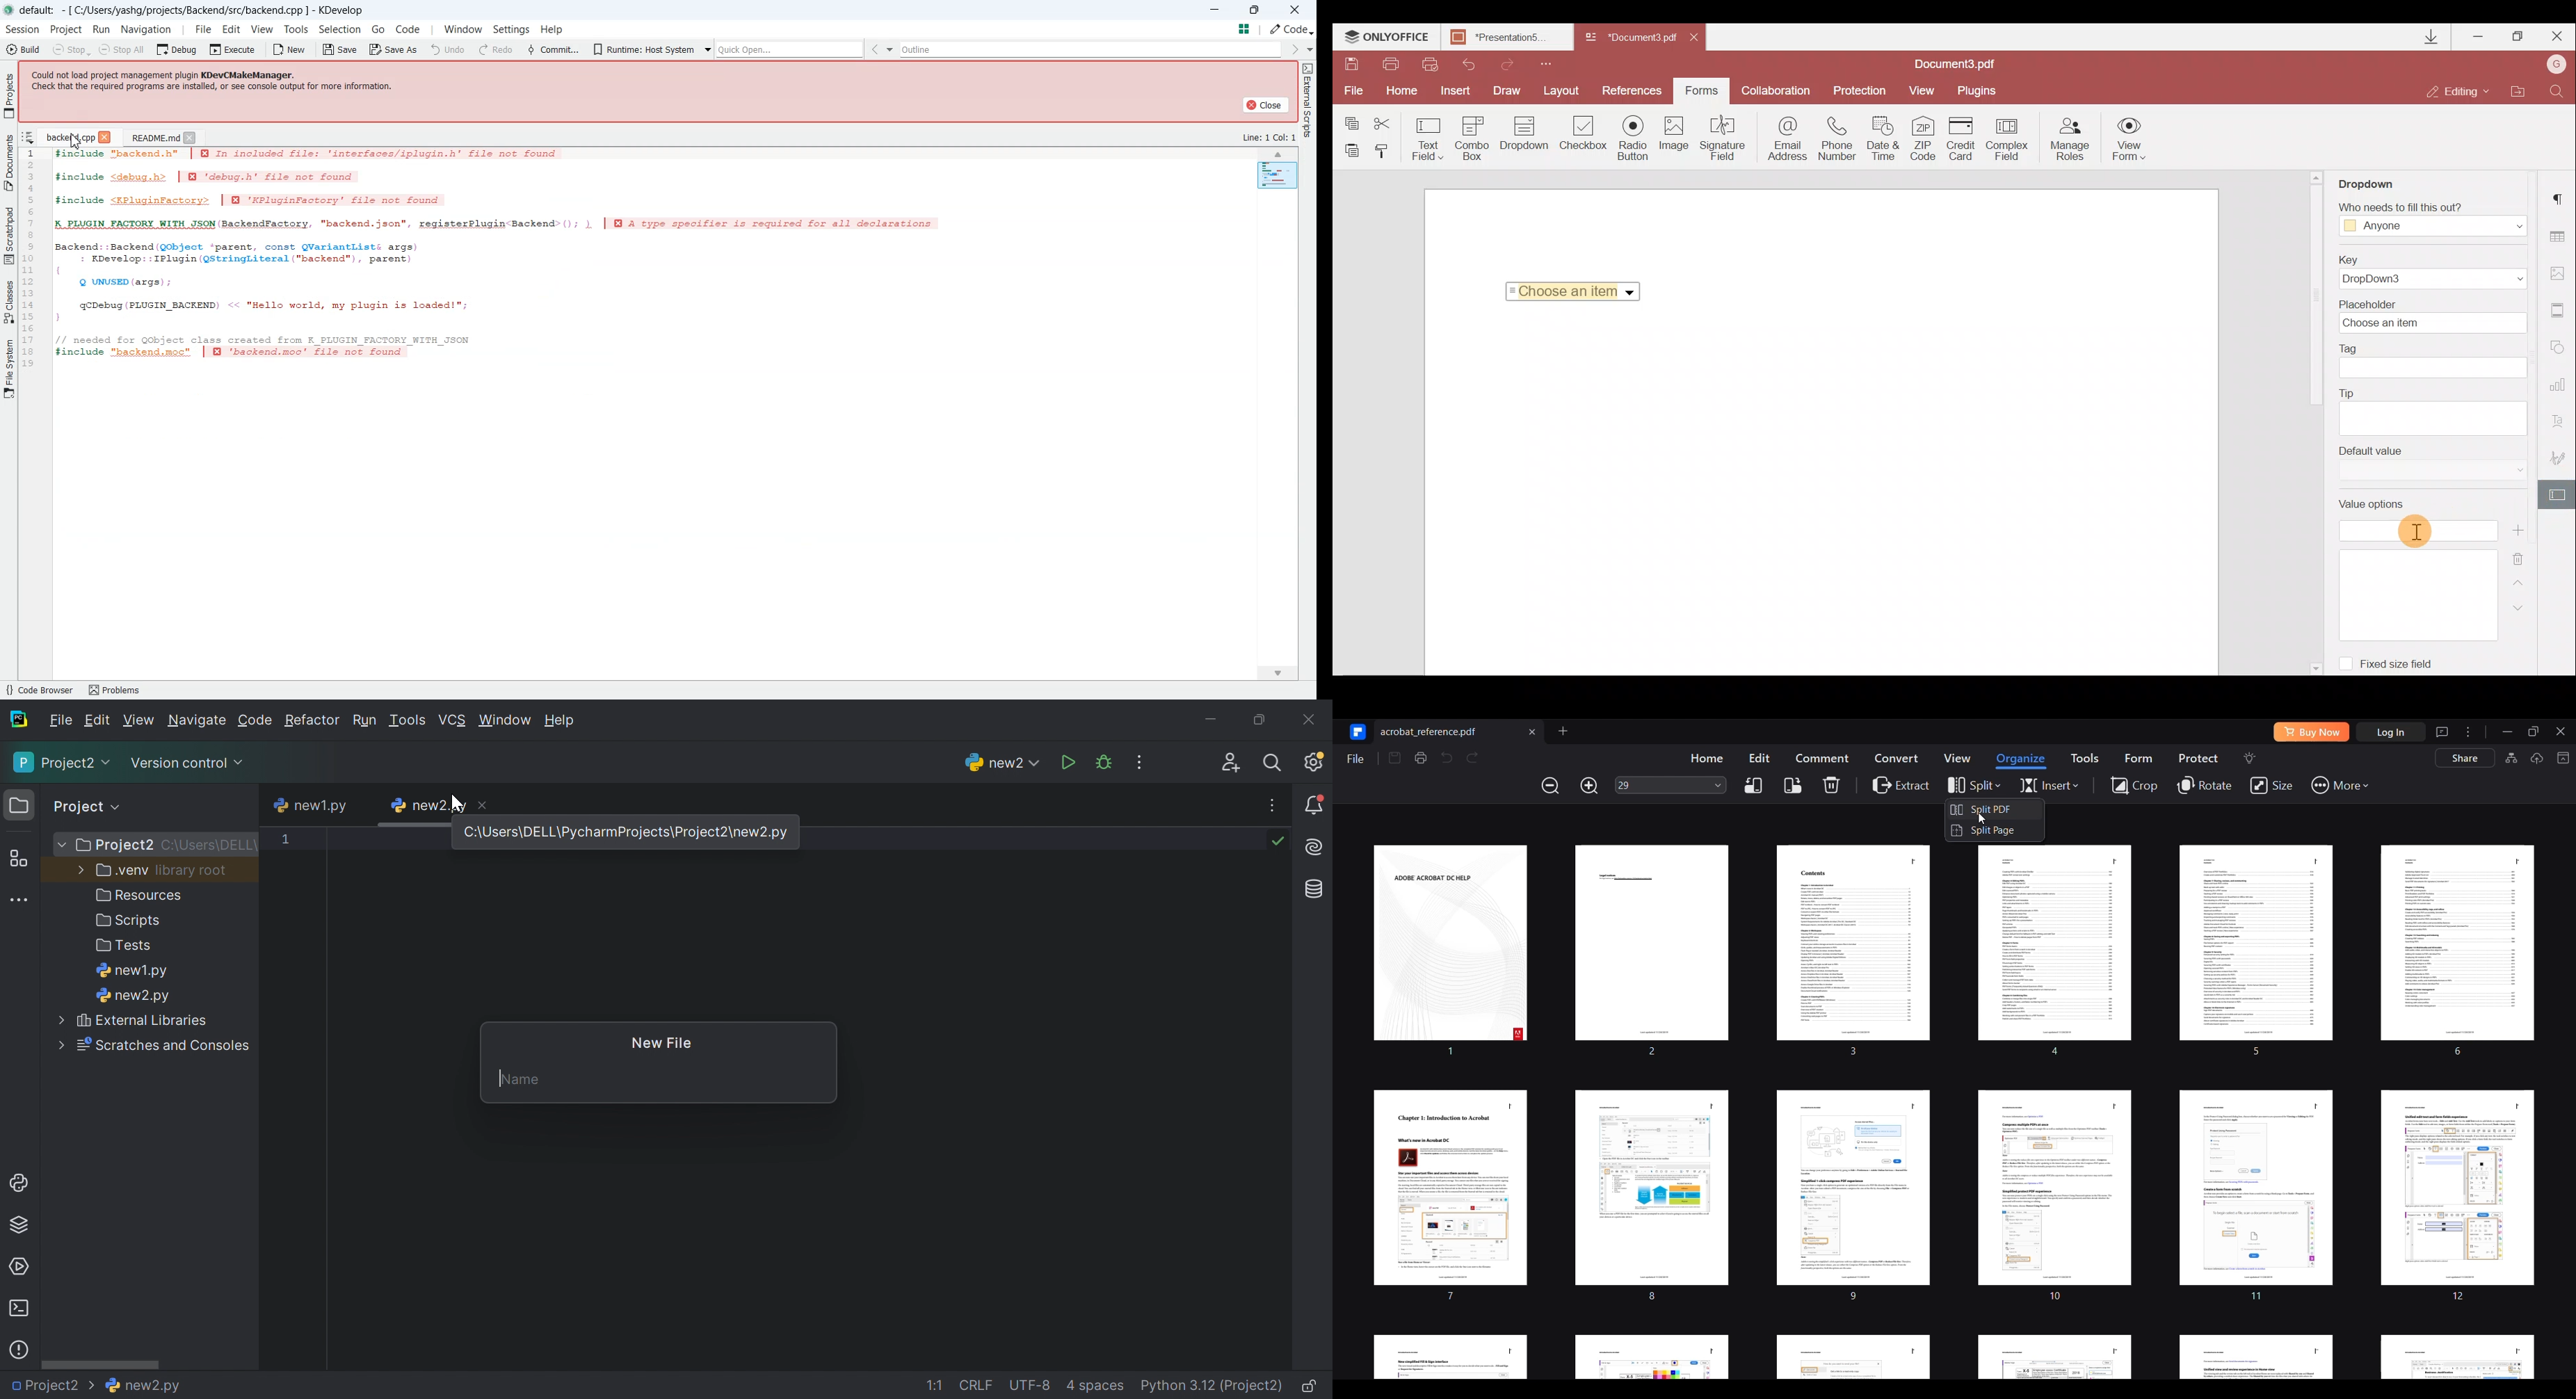  What do you see at coordinates (1724, 141) in the screenshot?
I see `Signature field` at bounding box center [1724, 141].